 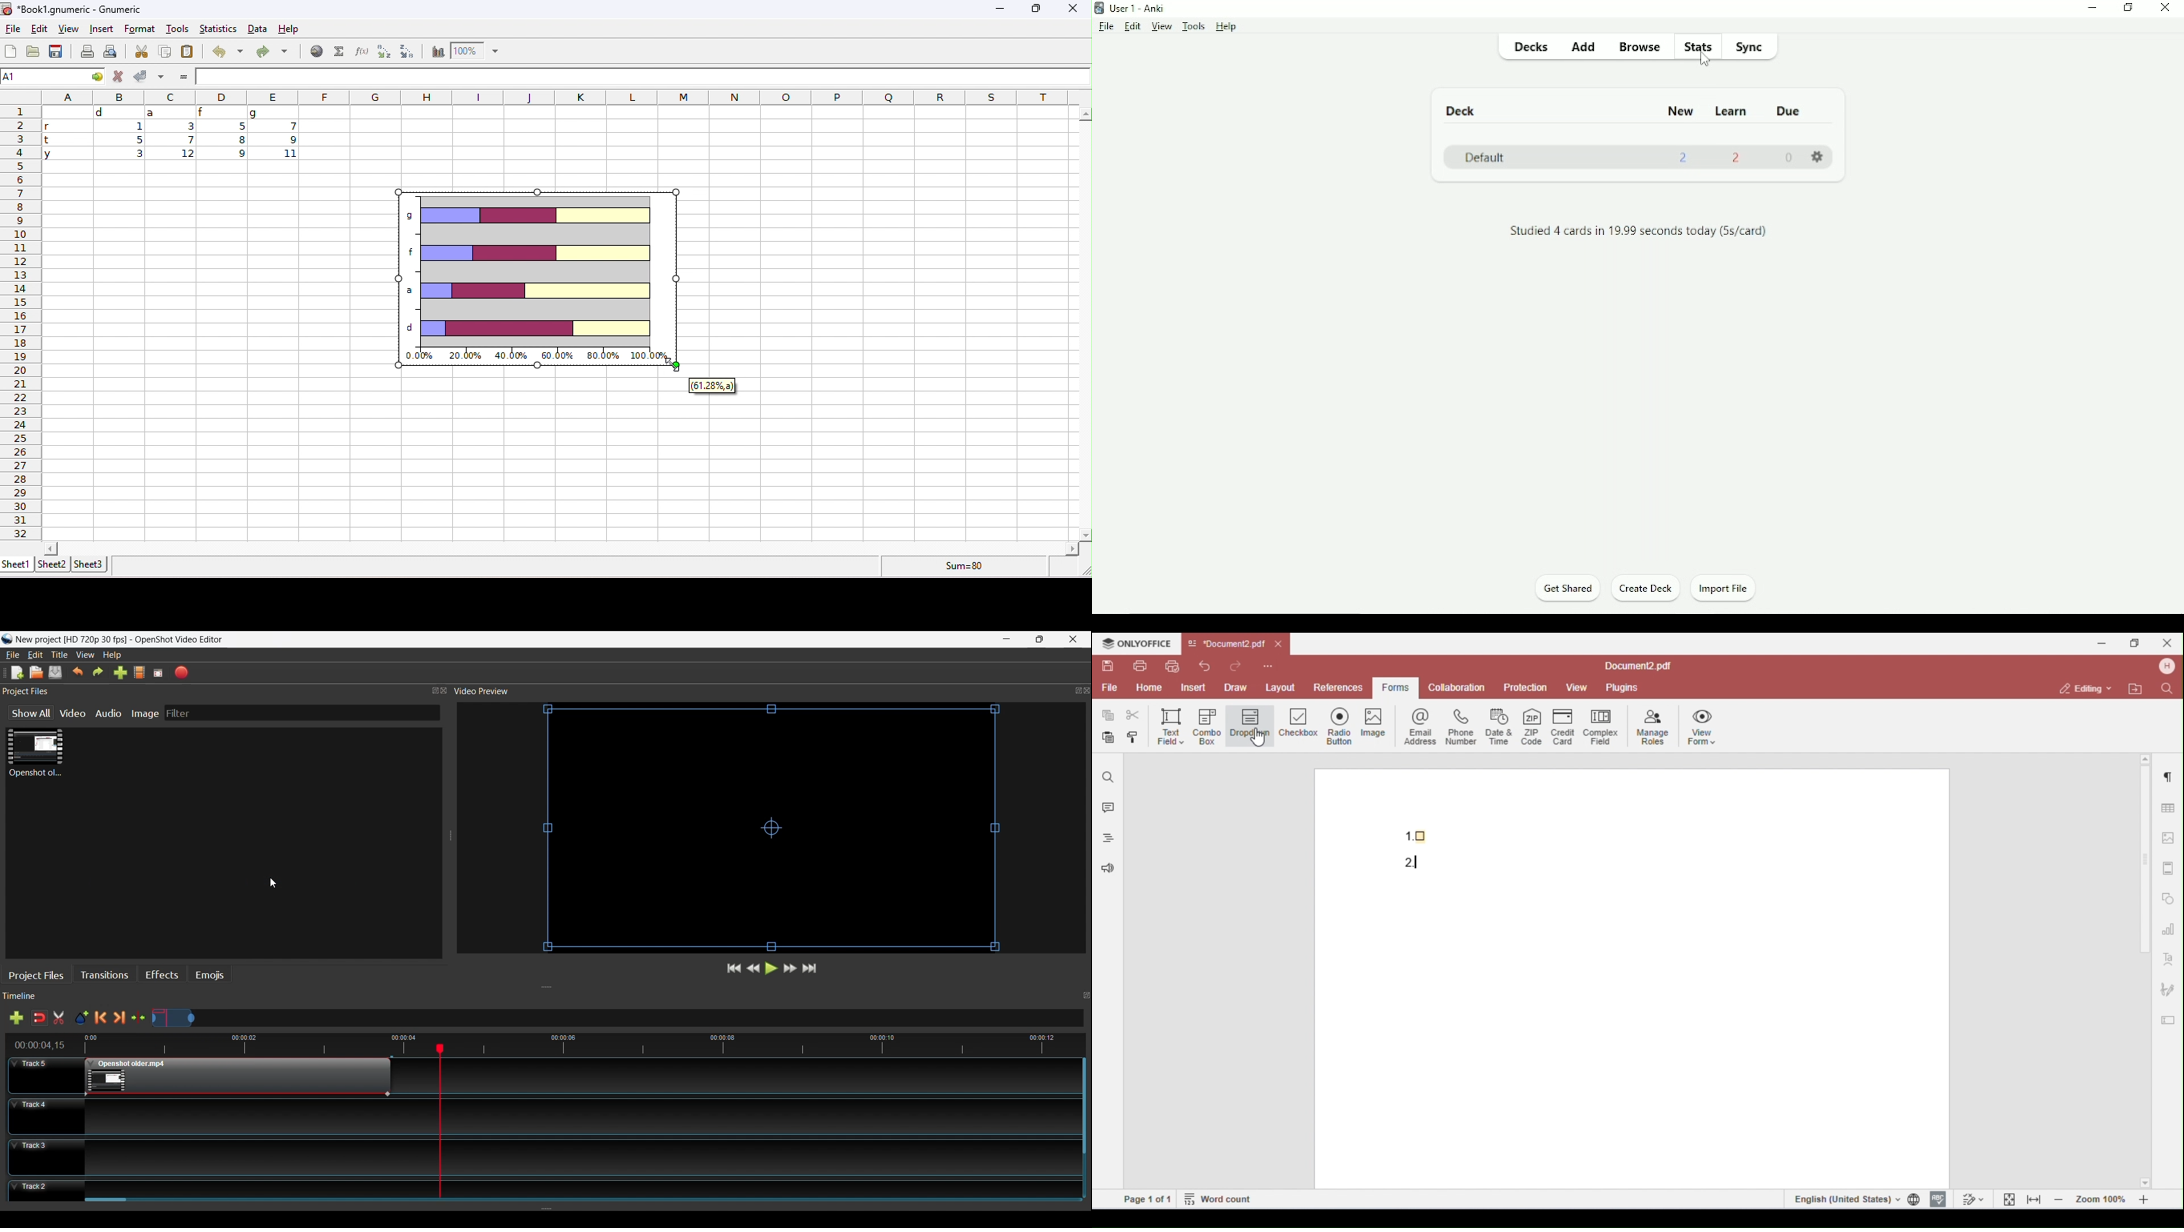 I want to click on maximize, so click(x=1037, y=10).